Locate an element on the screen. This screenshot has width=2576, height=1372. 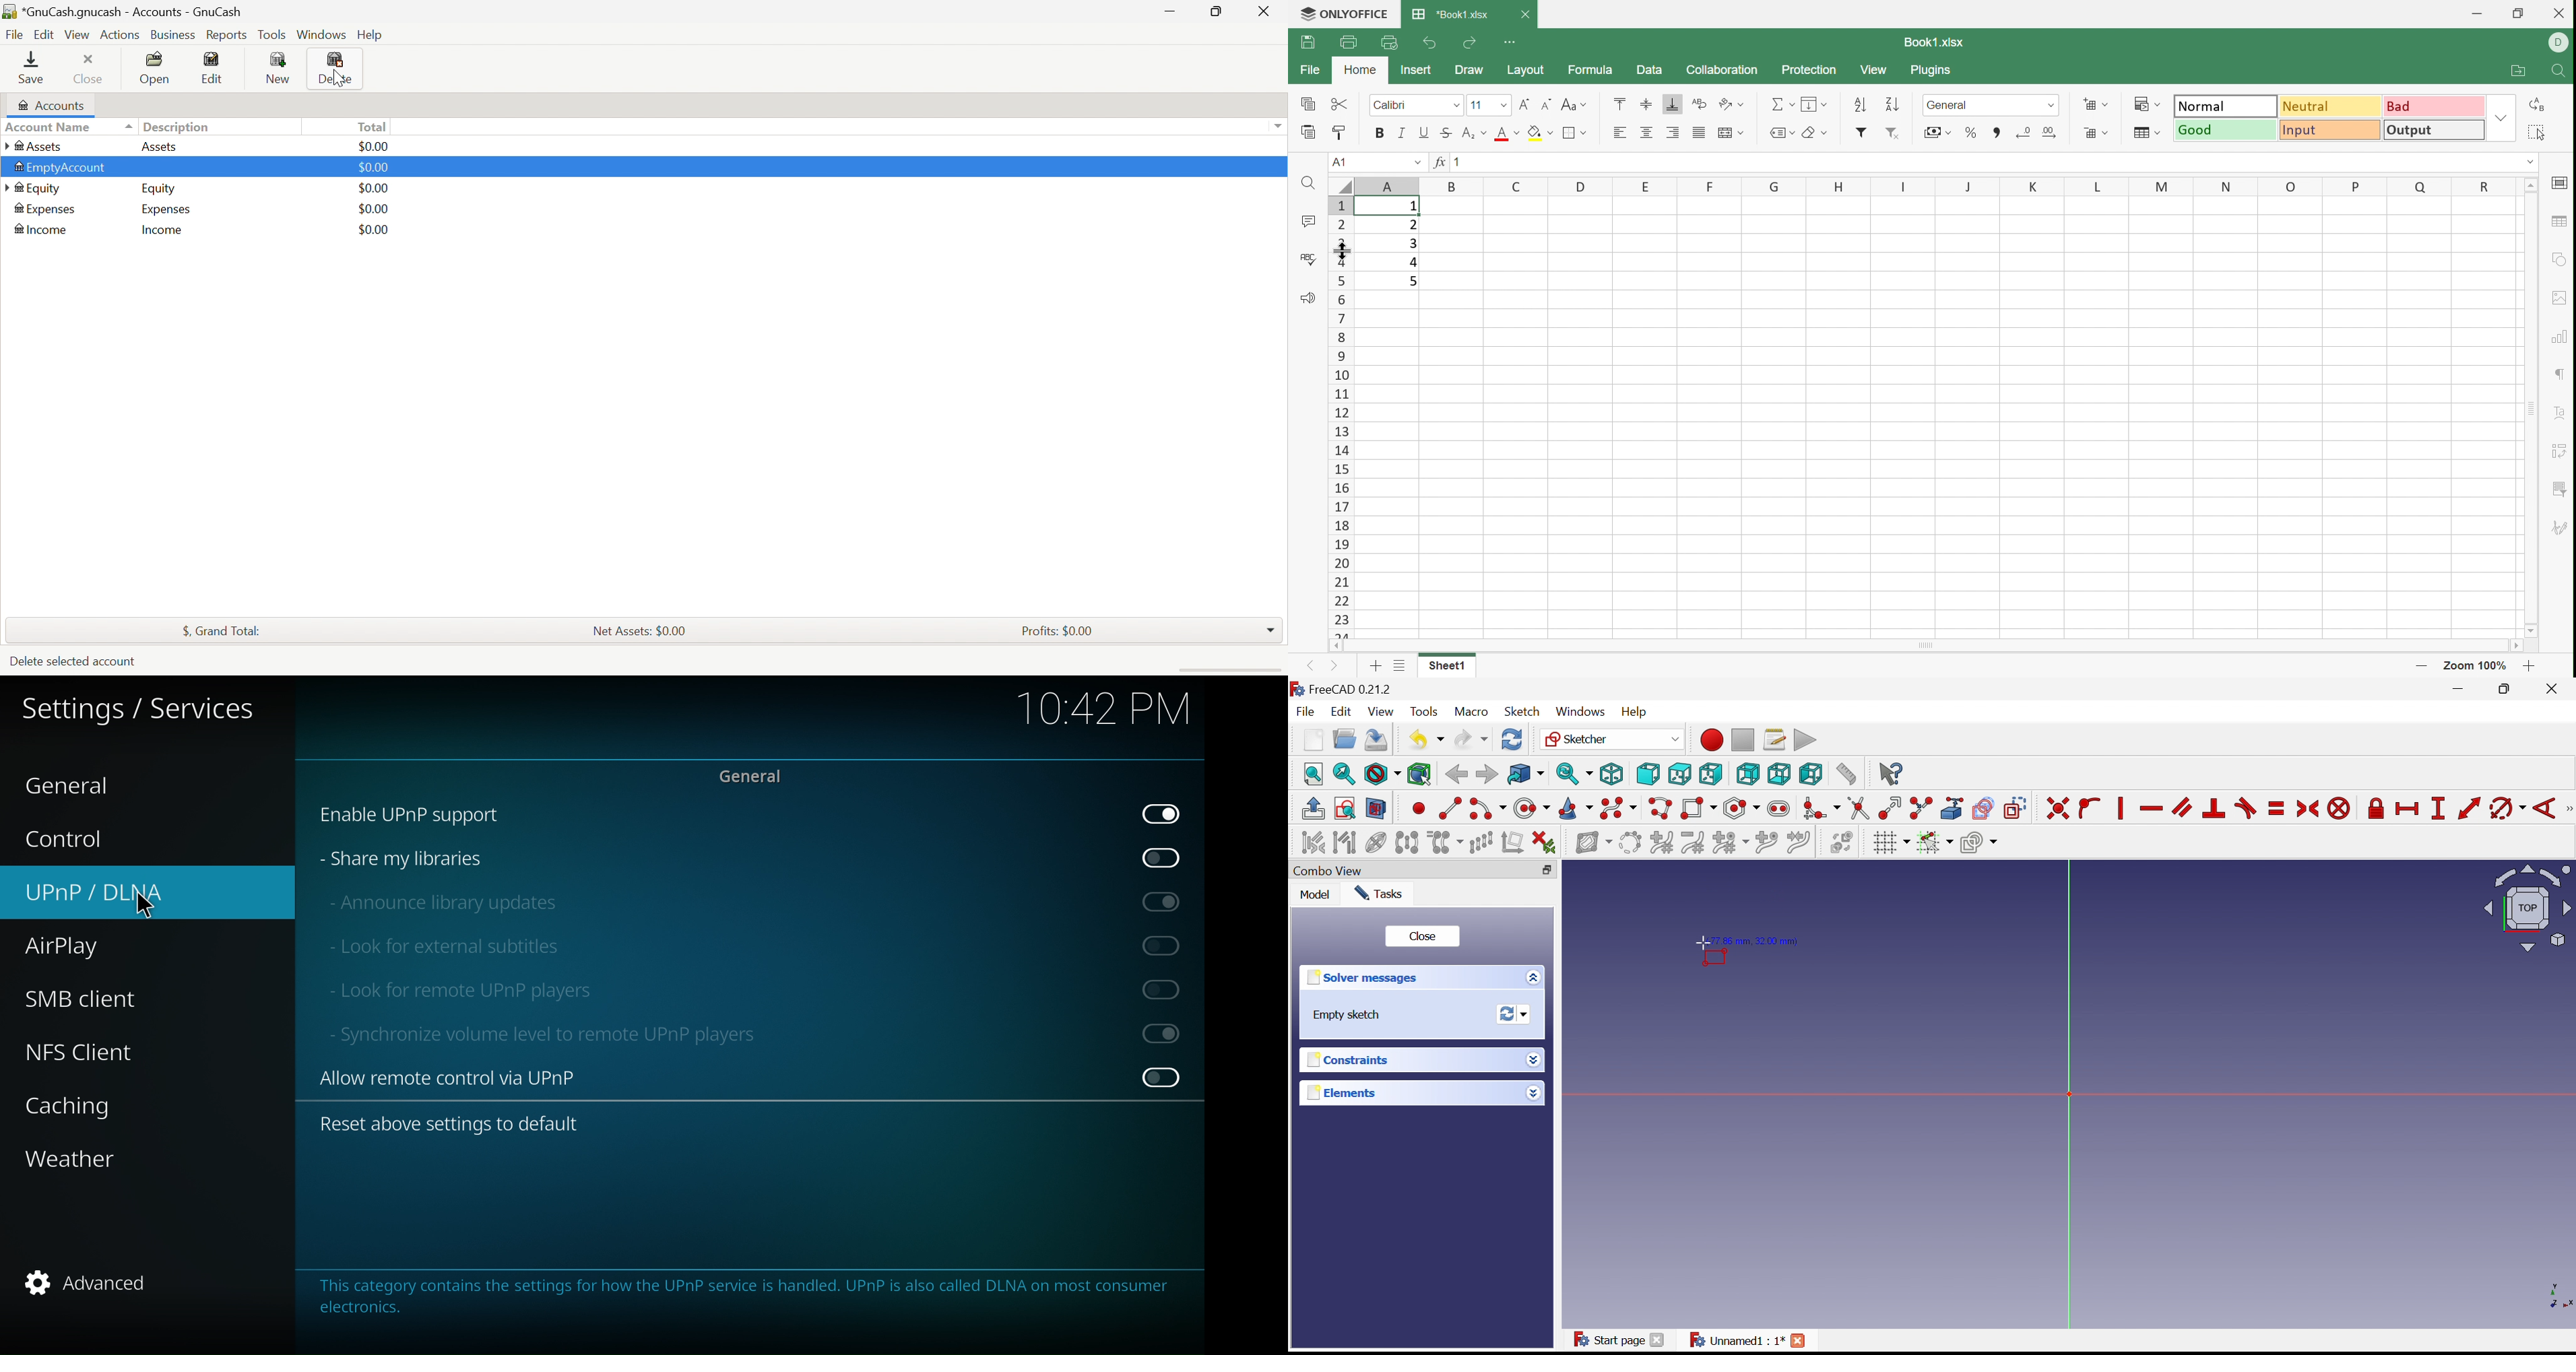
Create external geometry is located at coordinates (1953, 808).